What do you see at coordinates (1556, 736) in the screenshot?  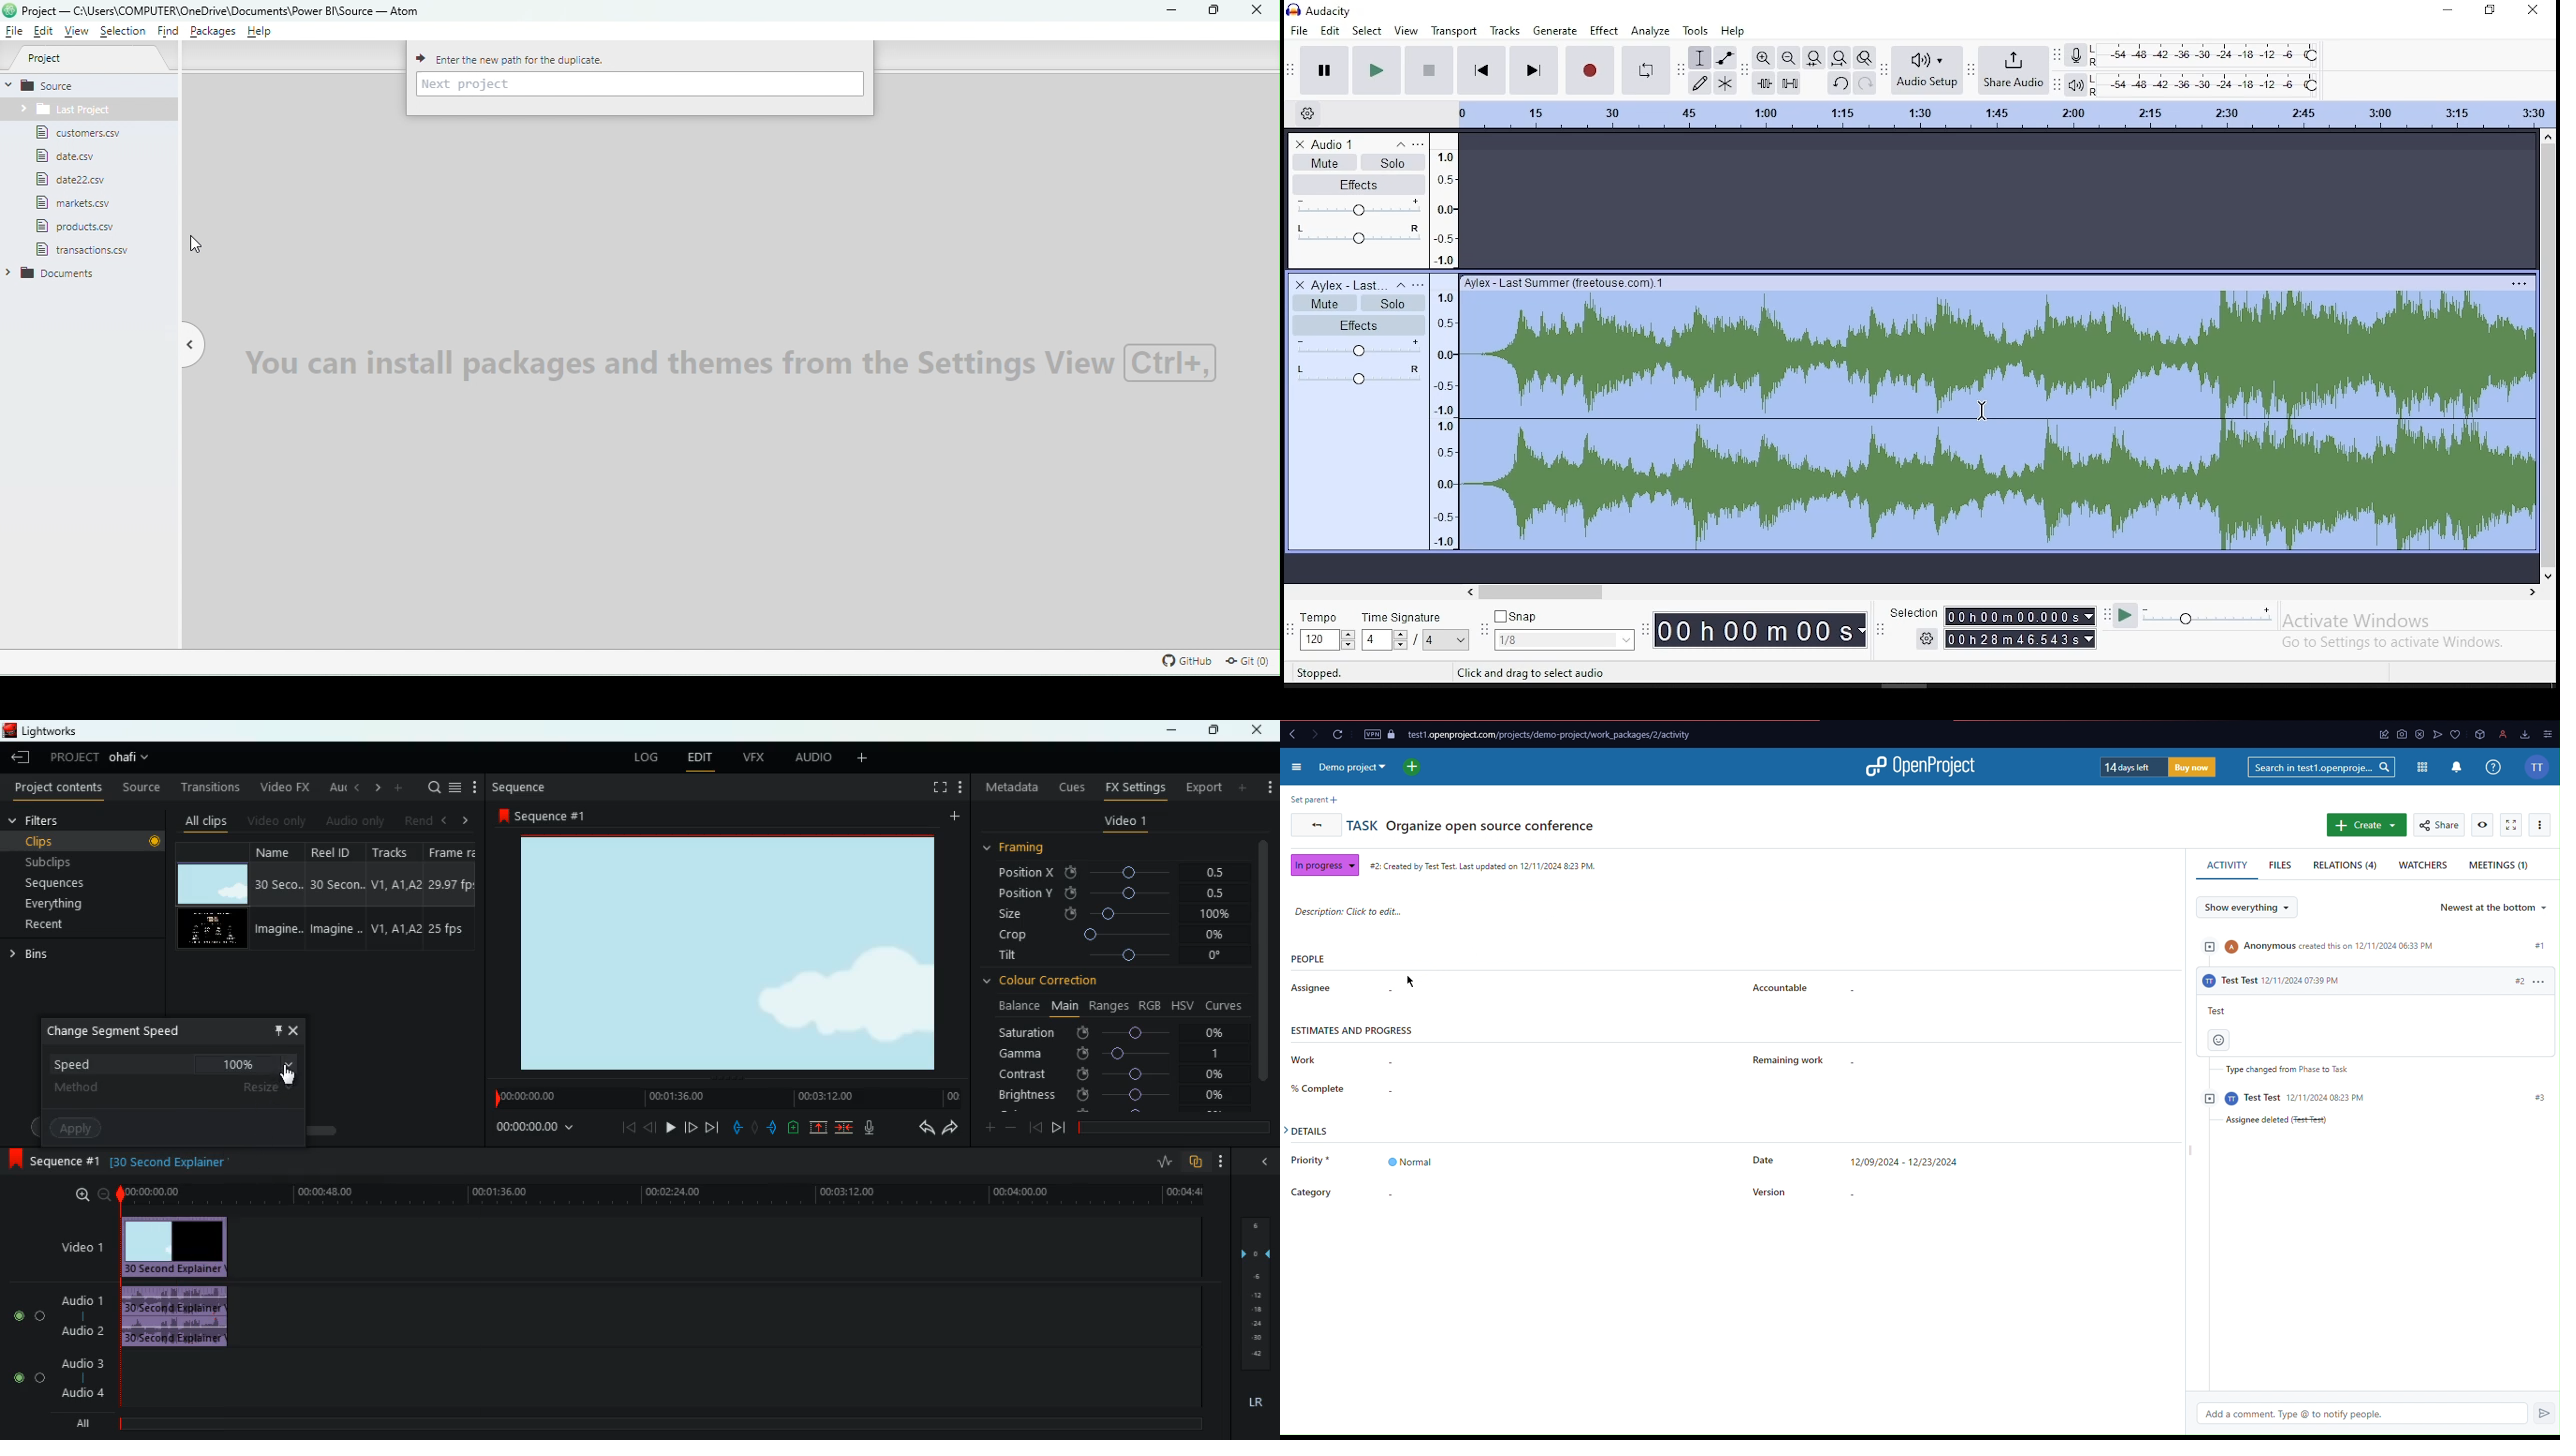 I see `Website URL` at bounding box center [1556, 736].